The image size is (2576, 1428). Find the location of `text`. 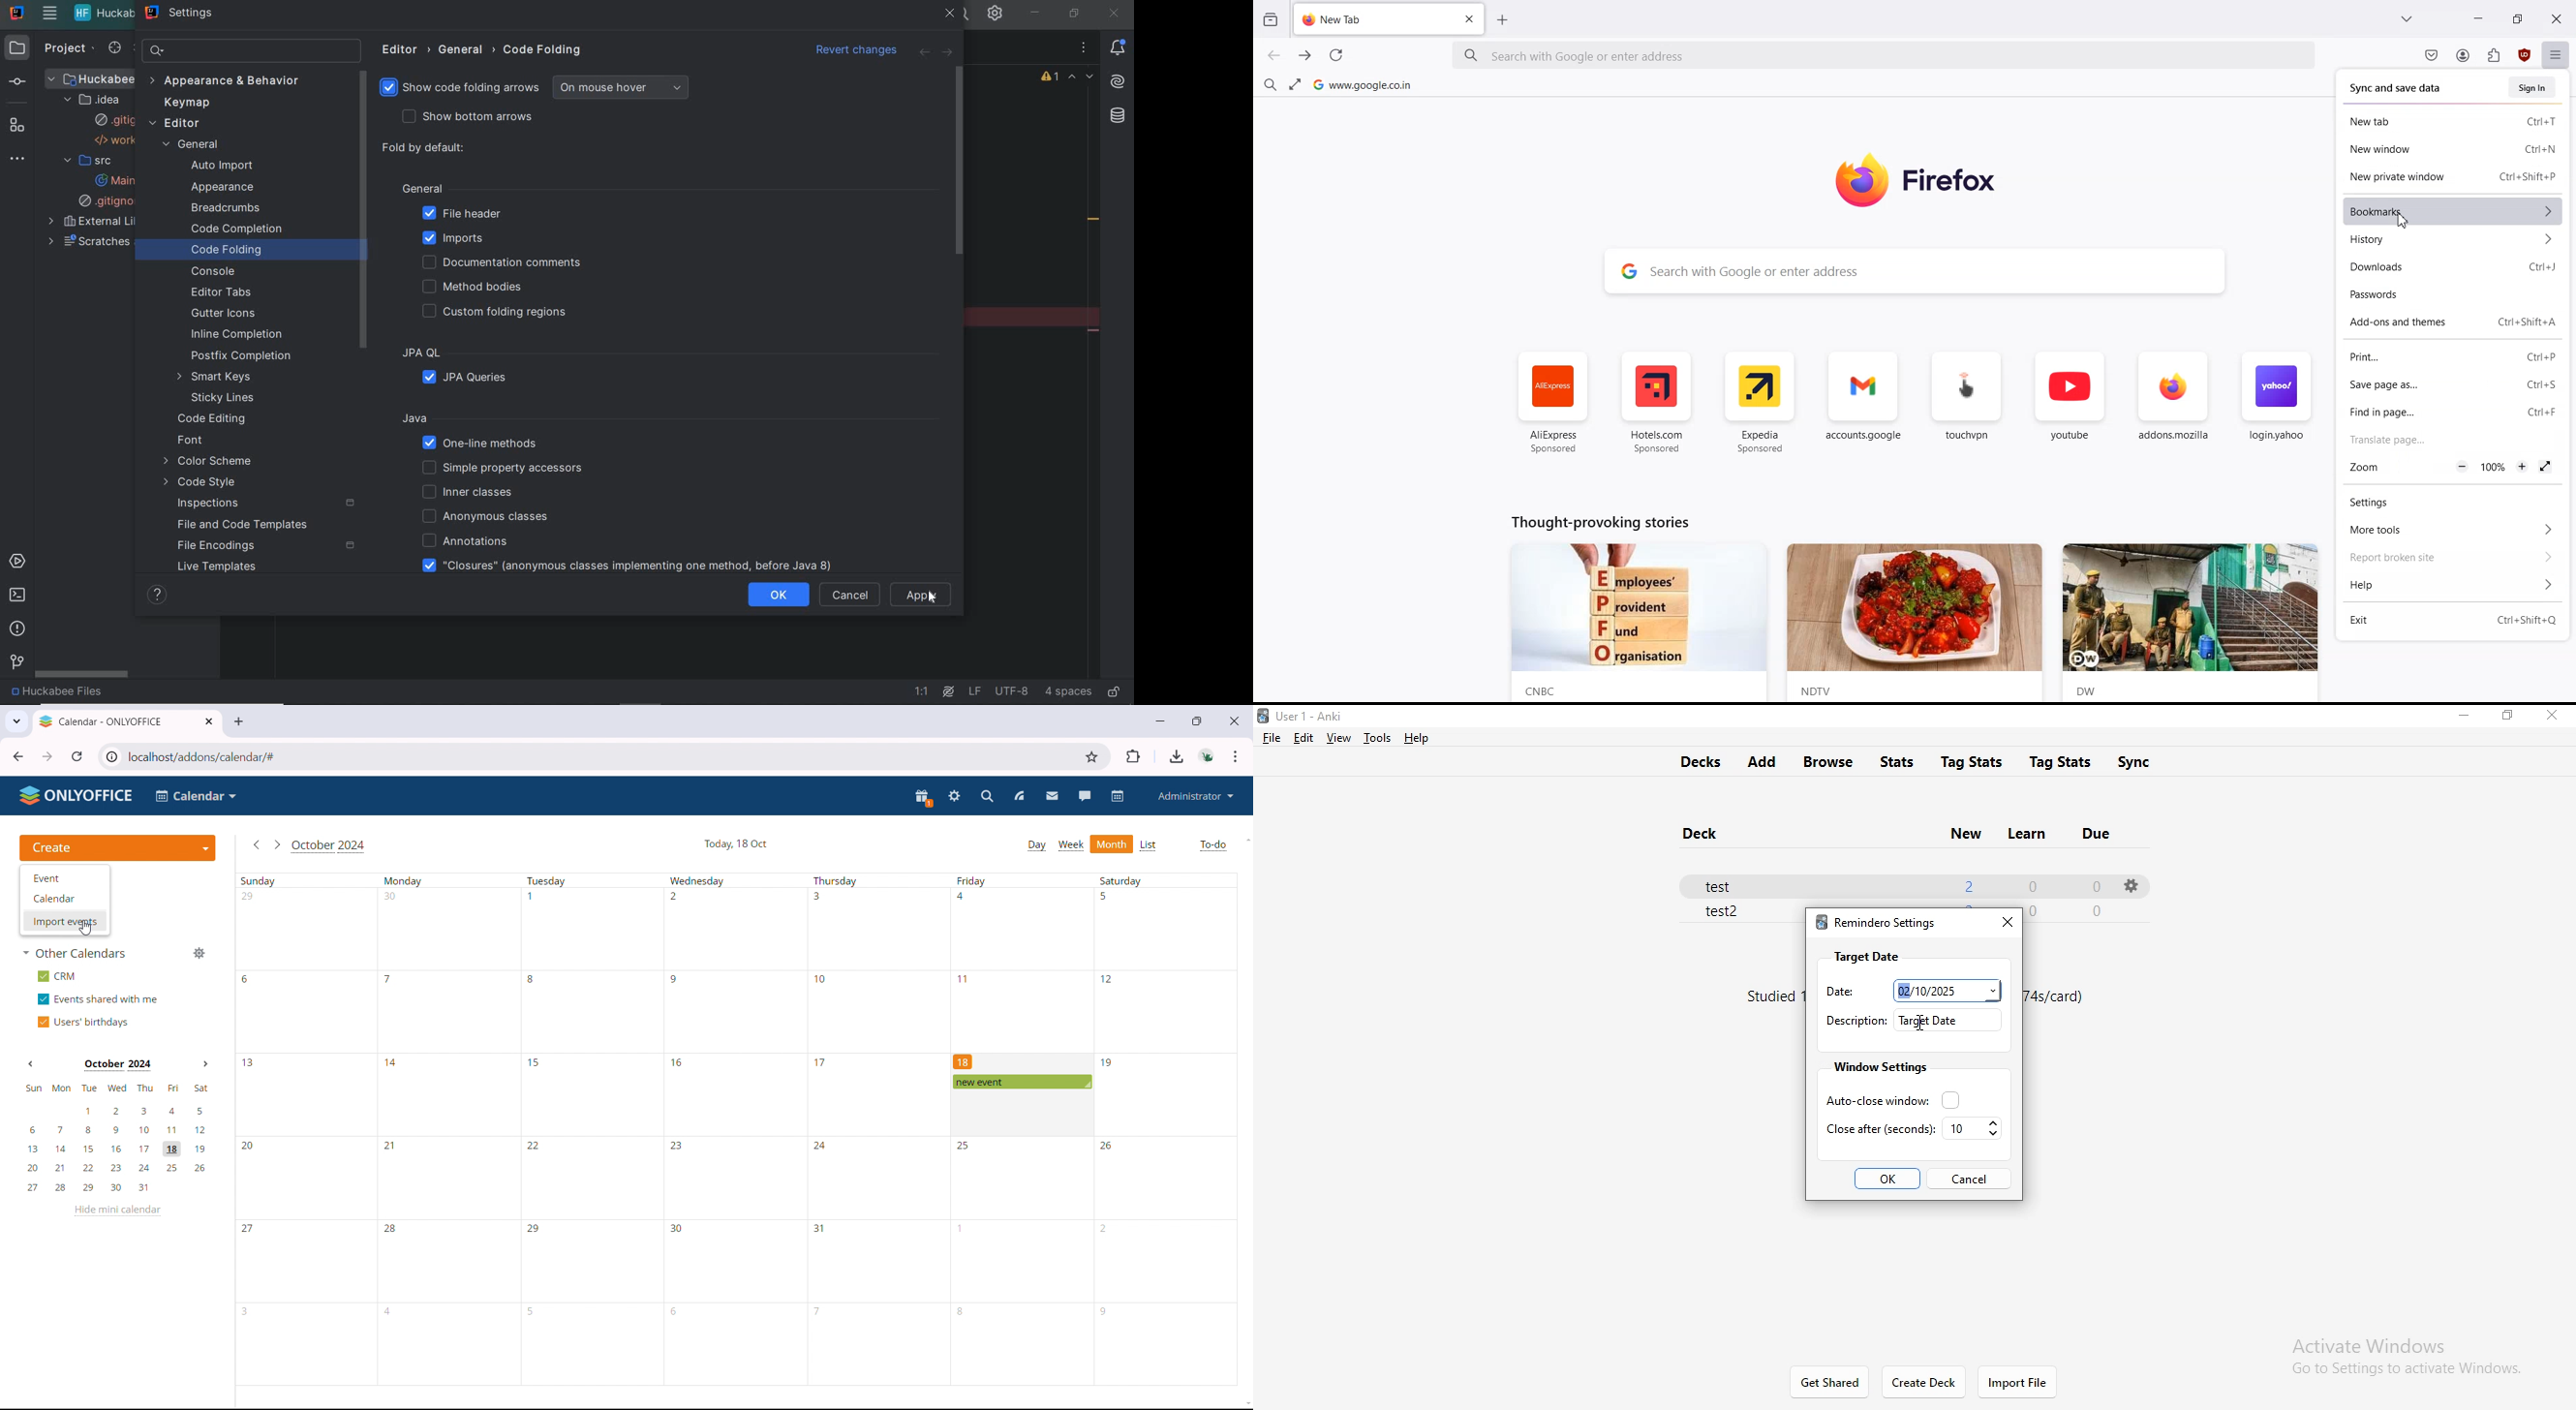

text is located at coordinates (1770, 997).